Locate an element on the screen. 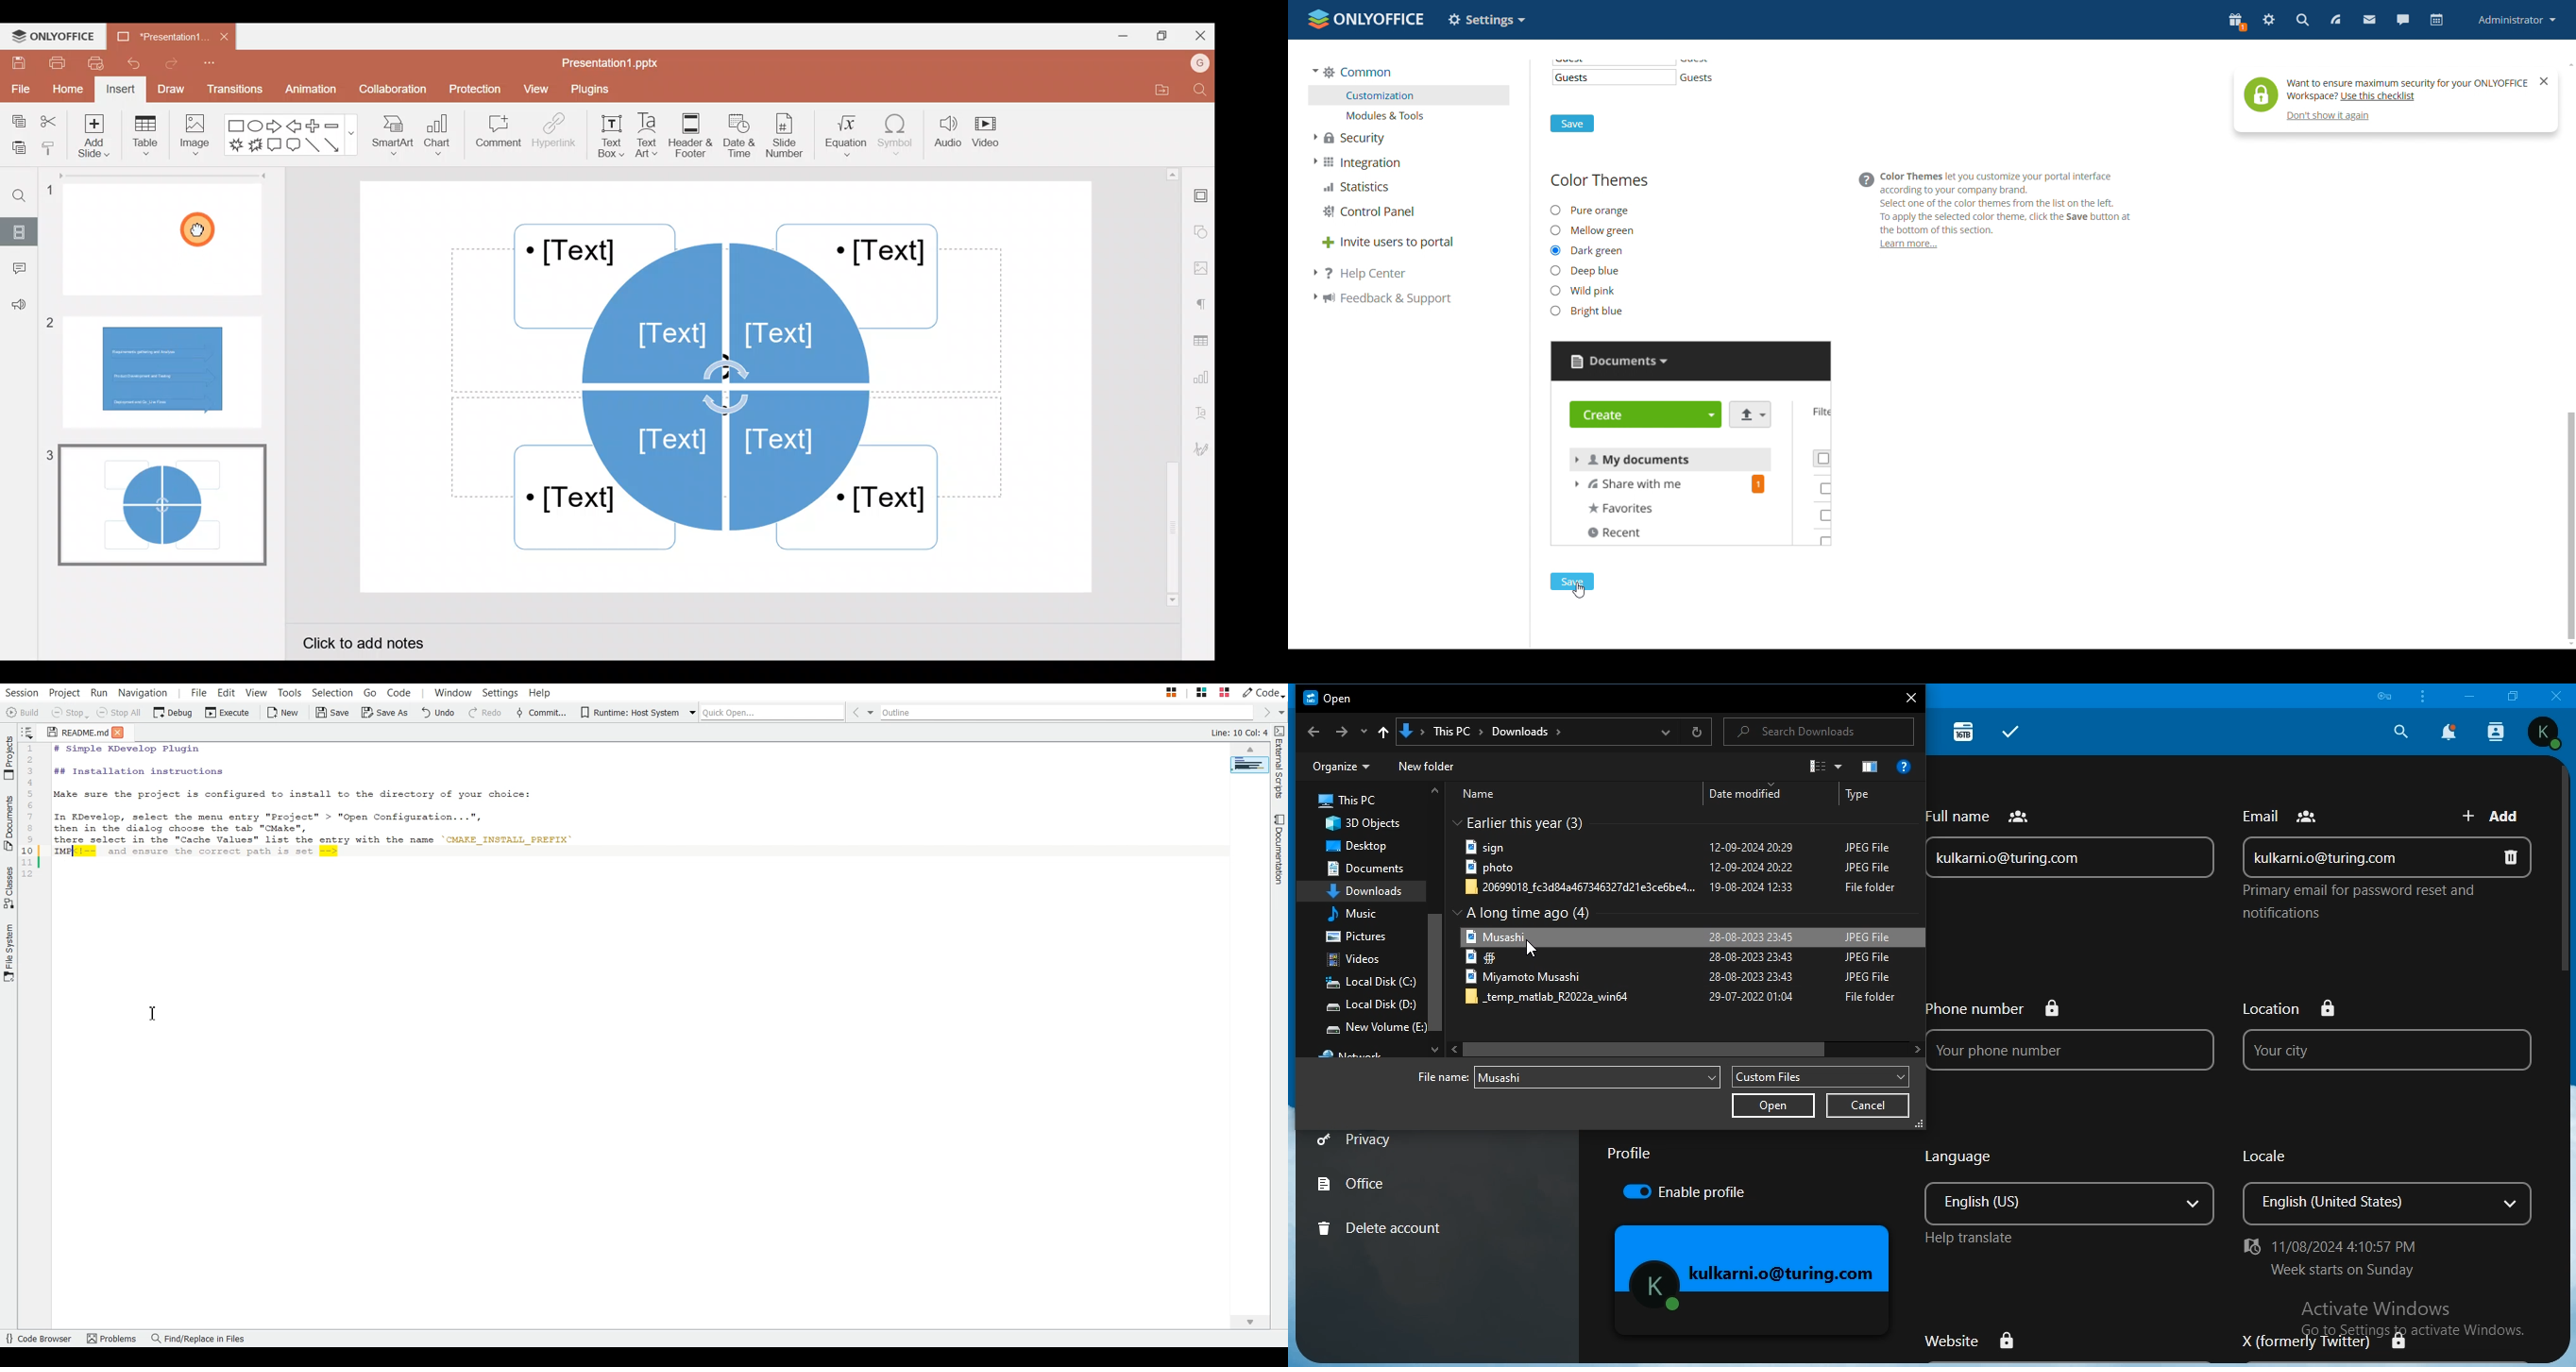  Plus is located at coordinates (313, 125).